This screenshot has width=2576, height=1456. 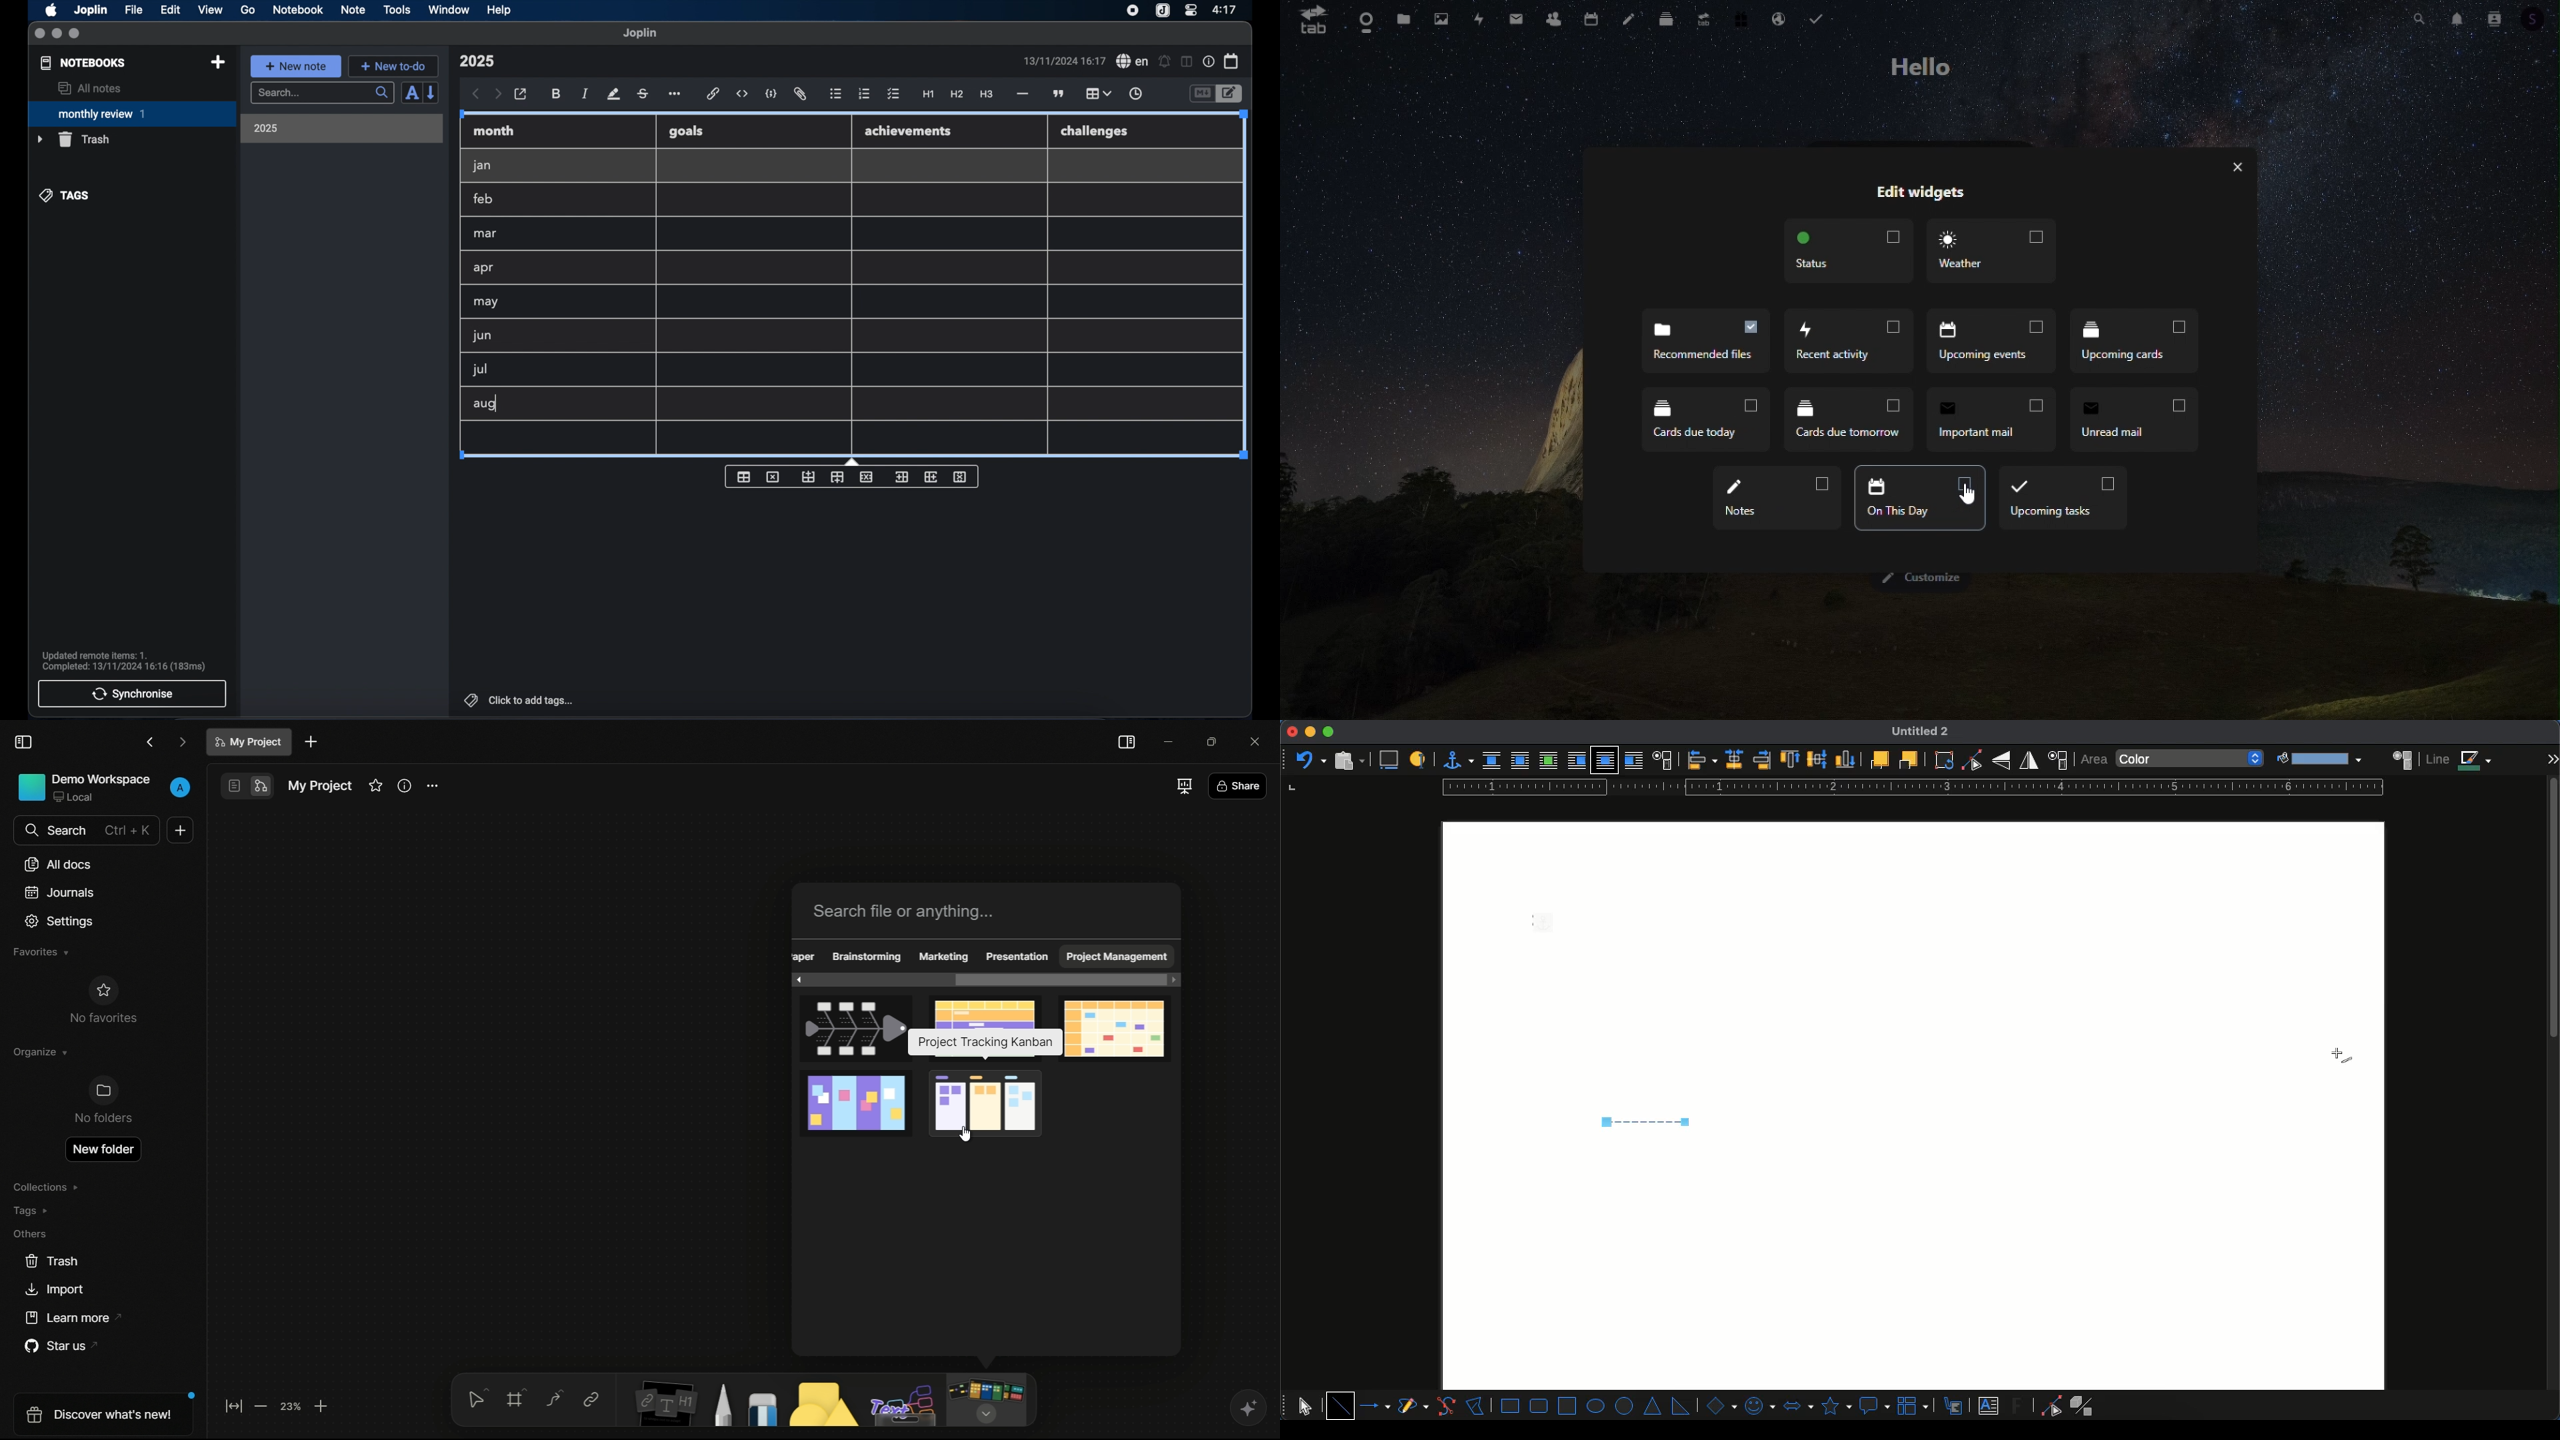 What do you see at coordinates (1305, 1404) in the screenshot?
I see `select` at bounding box center [1305, 1404].